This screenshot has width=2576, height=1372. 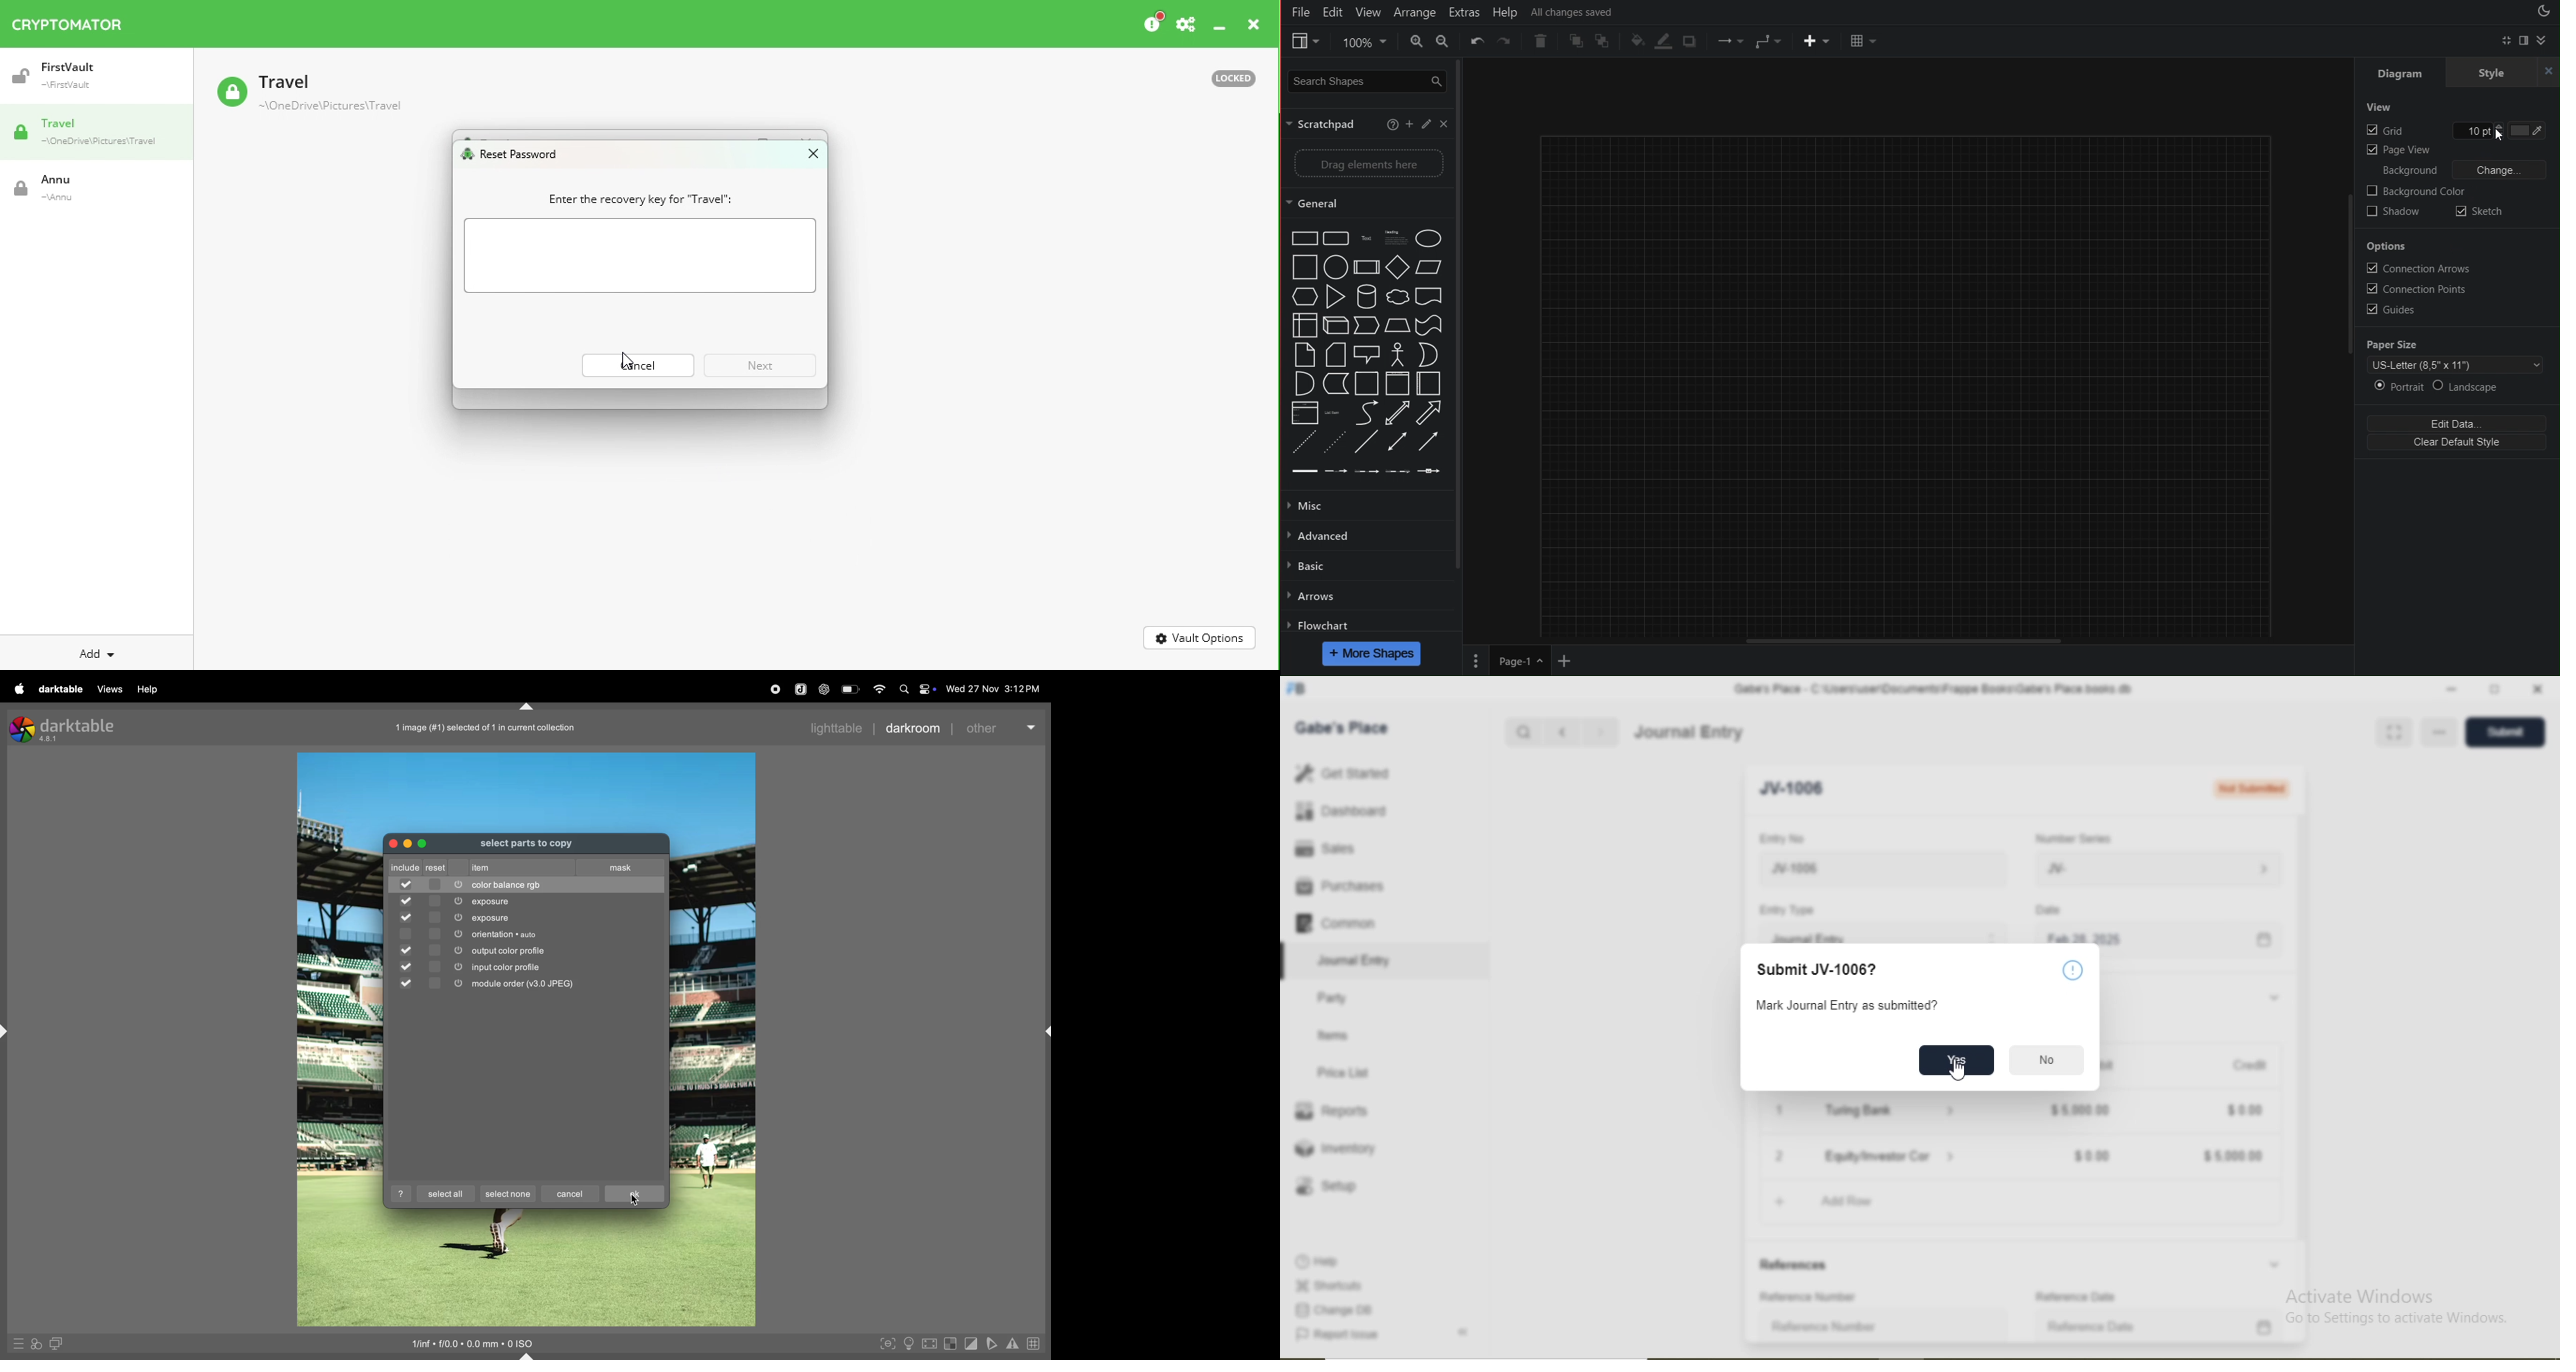 I want to click on Shadow, so click(x=2392, y=214).